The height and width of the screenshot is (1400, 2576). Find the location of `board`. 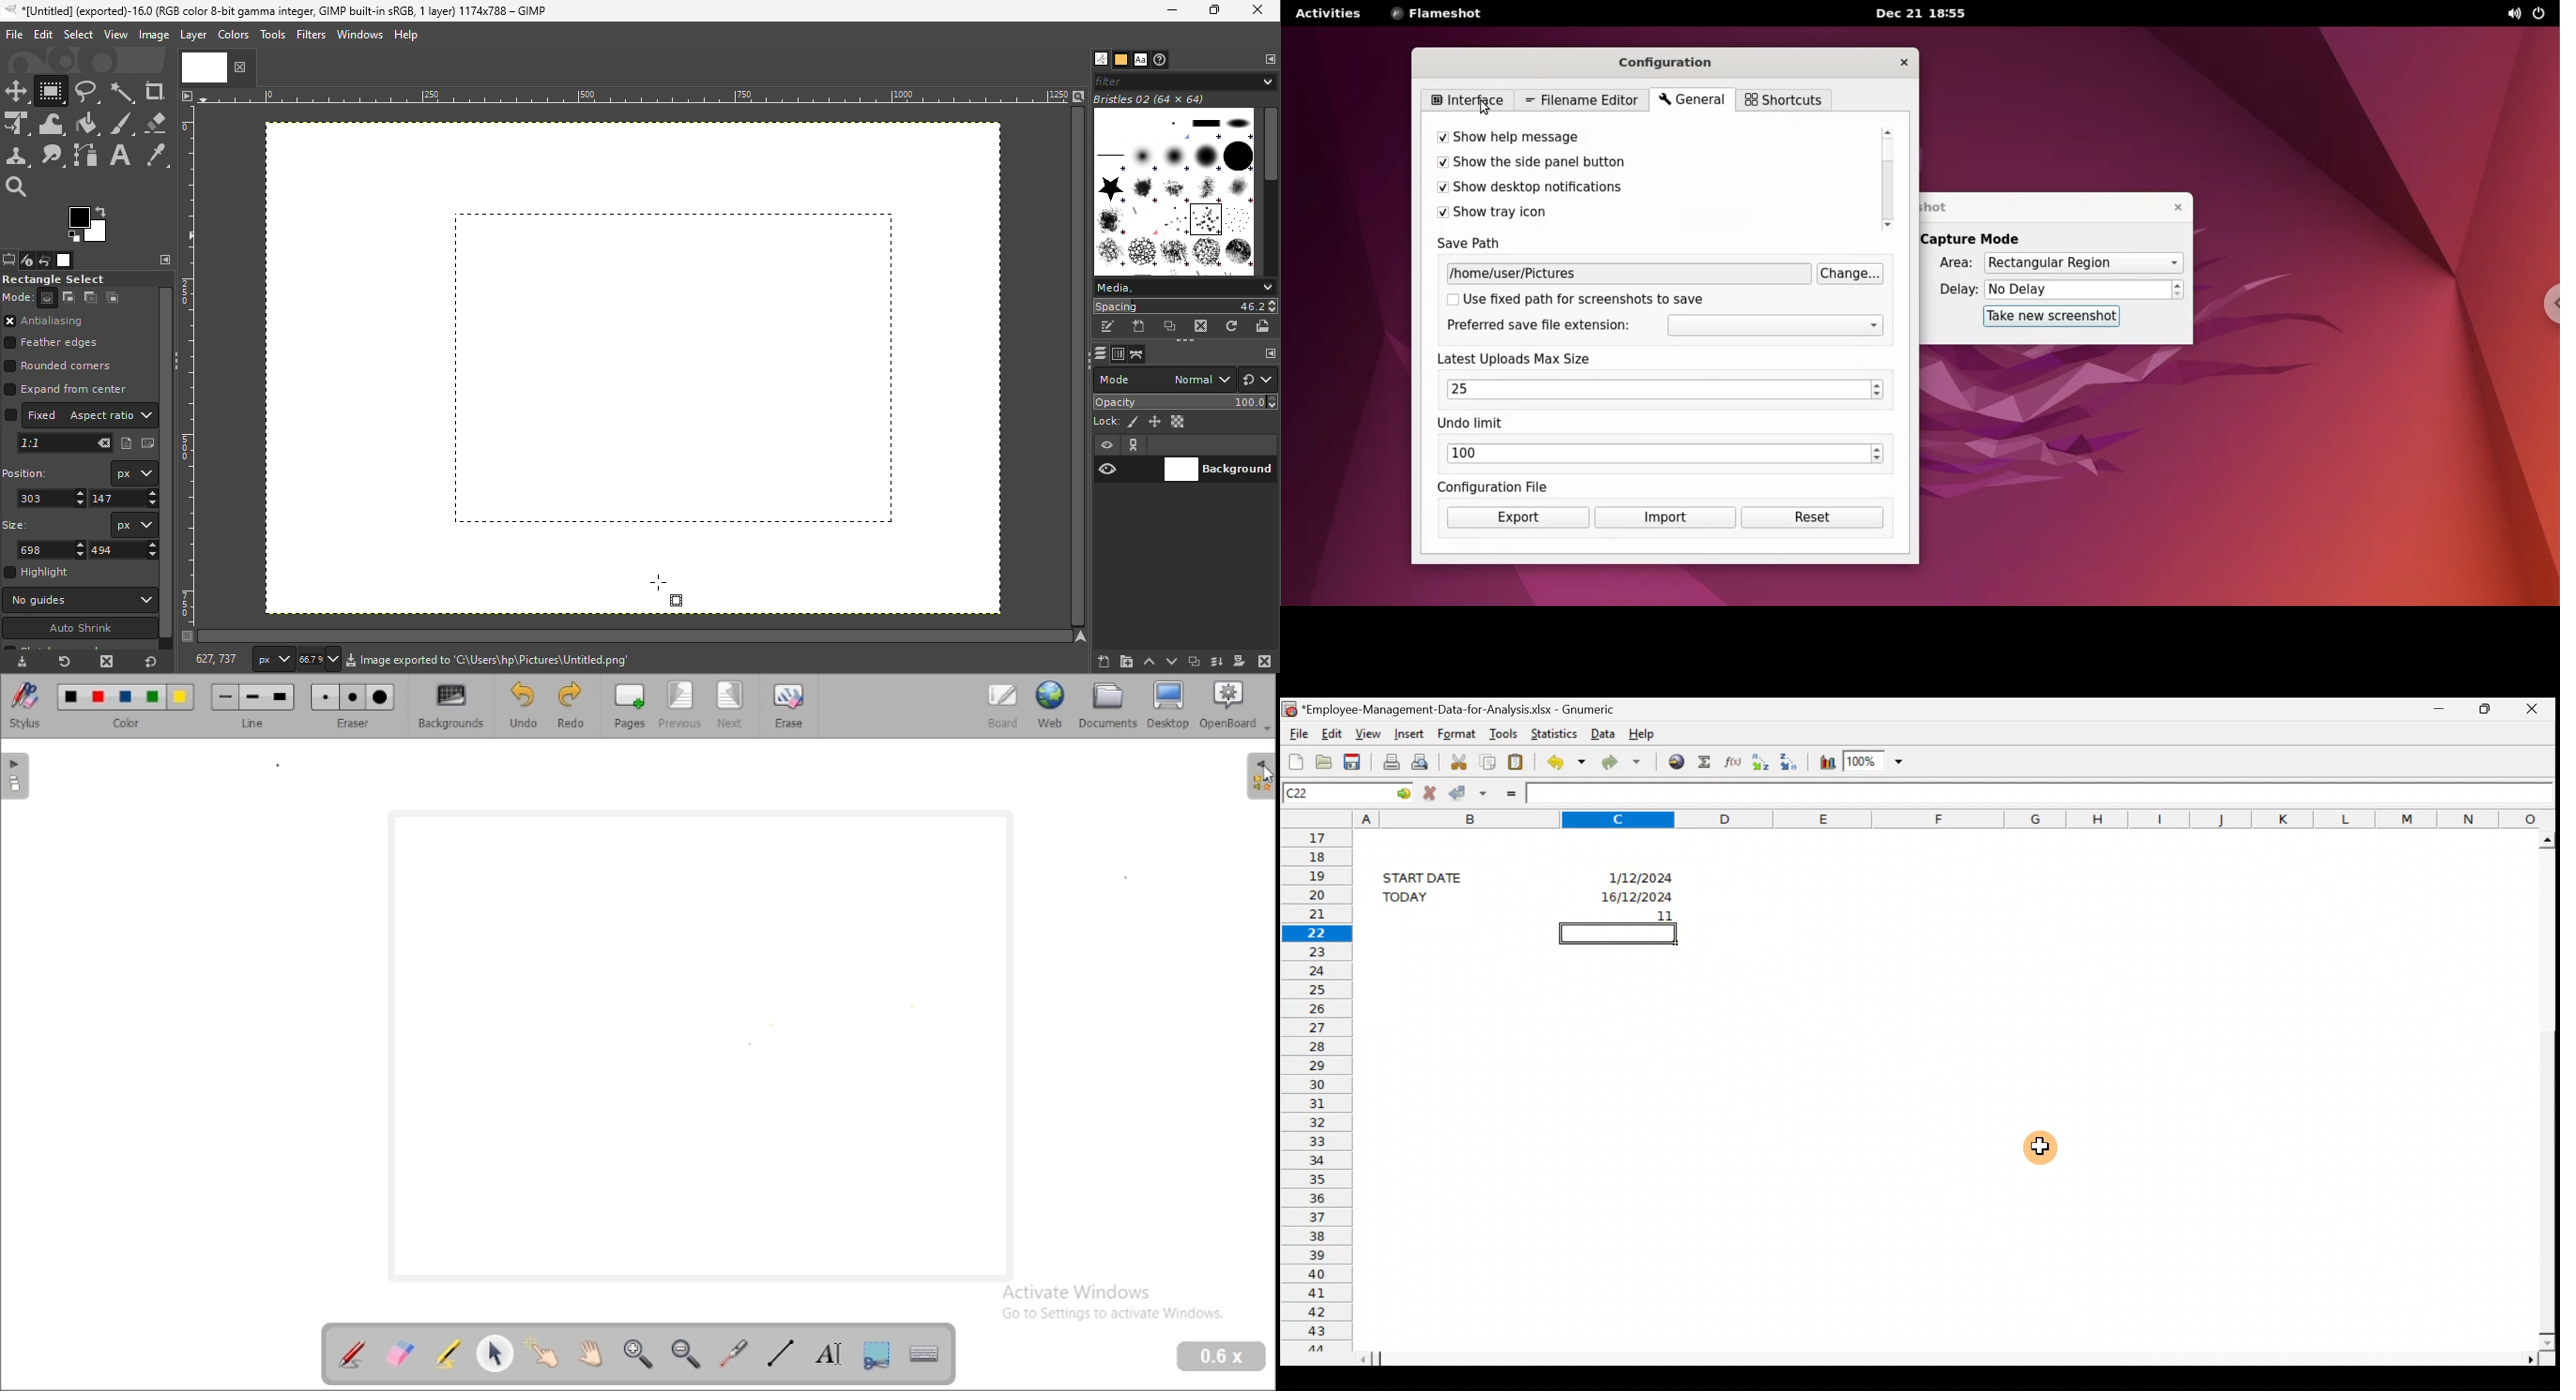

board is located at coordinates (1003, 705).